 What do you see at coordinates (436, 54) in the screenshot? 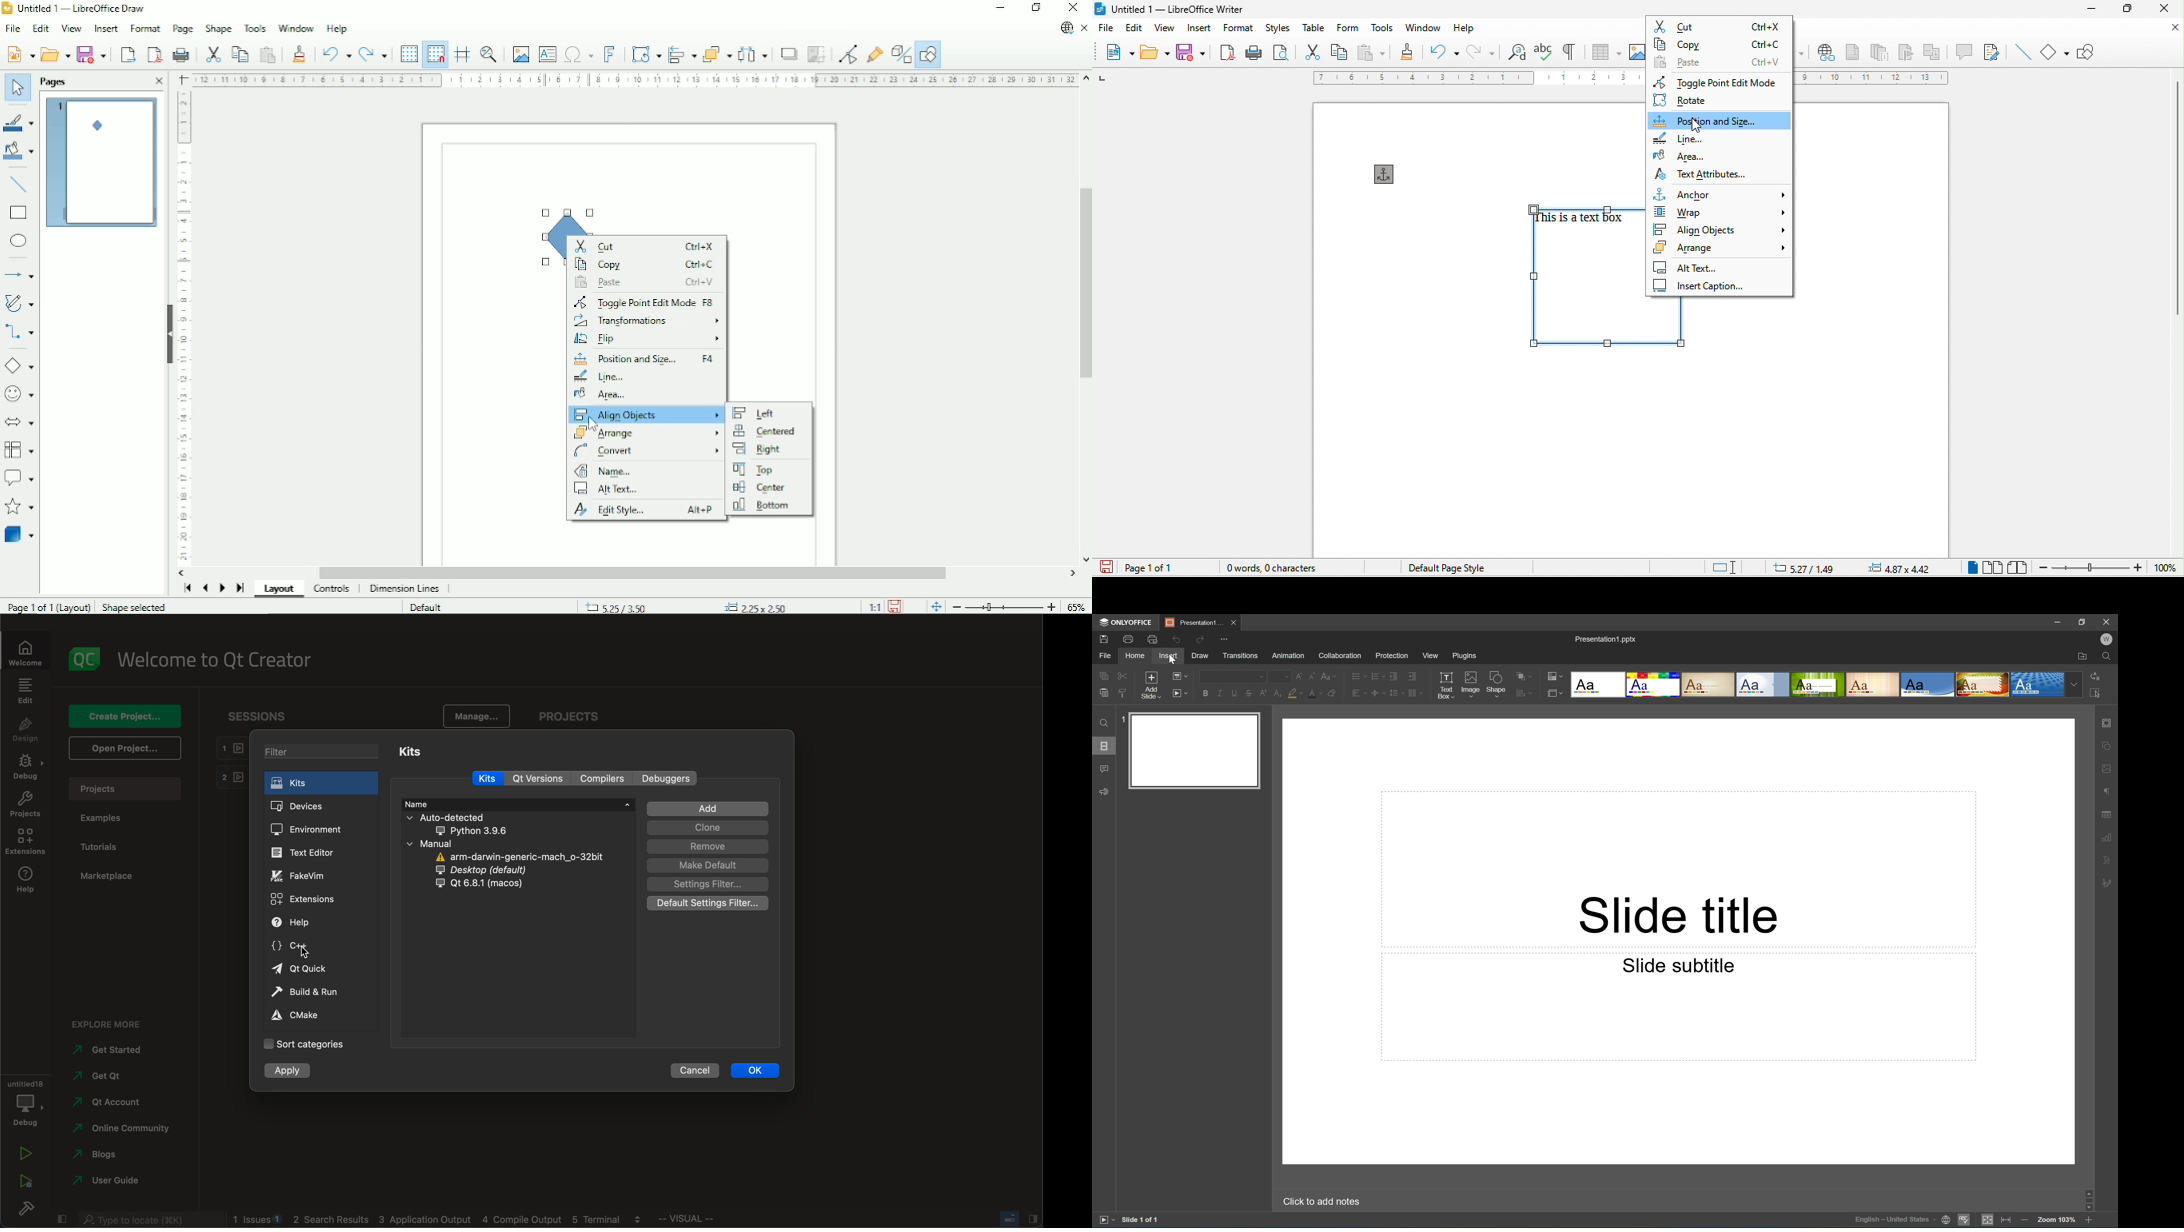
I see `Snap to grid` at bounding box center [436, 54].